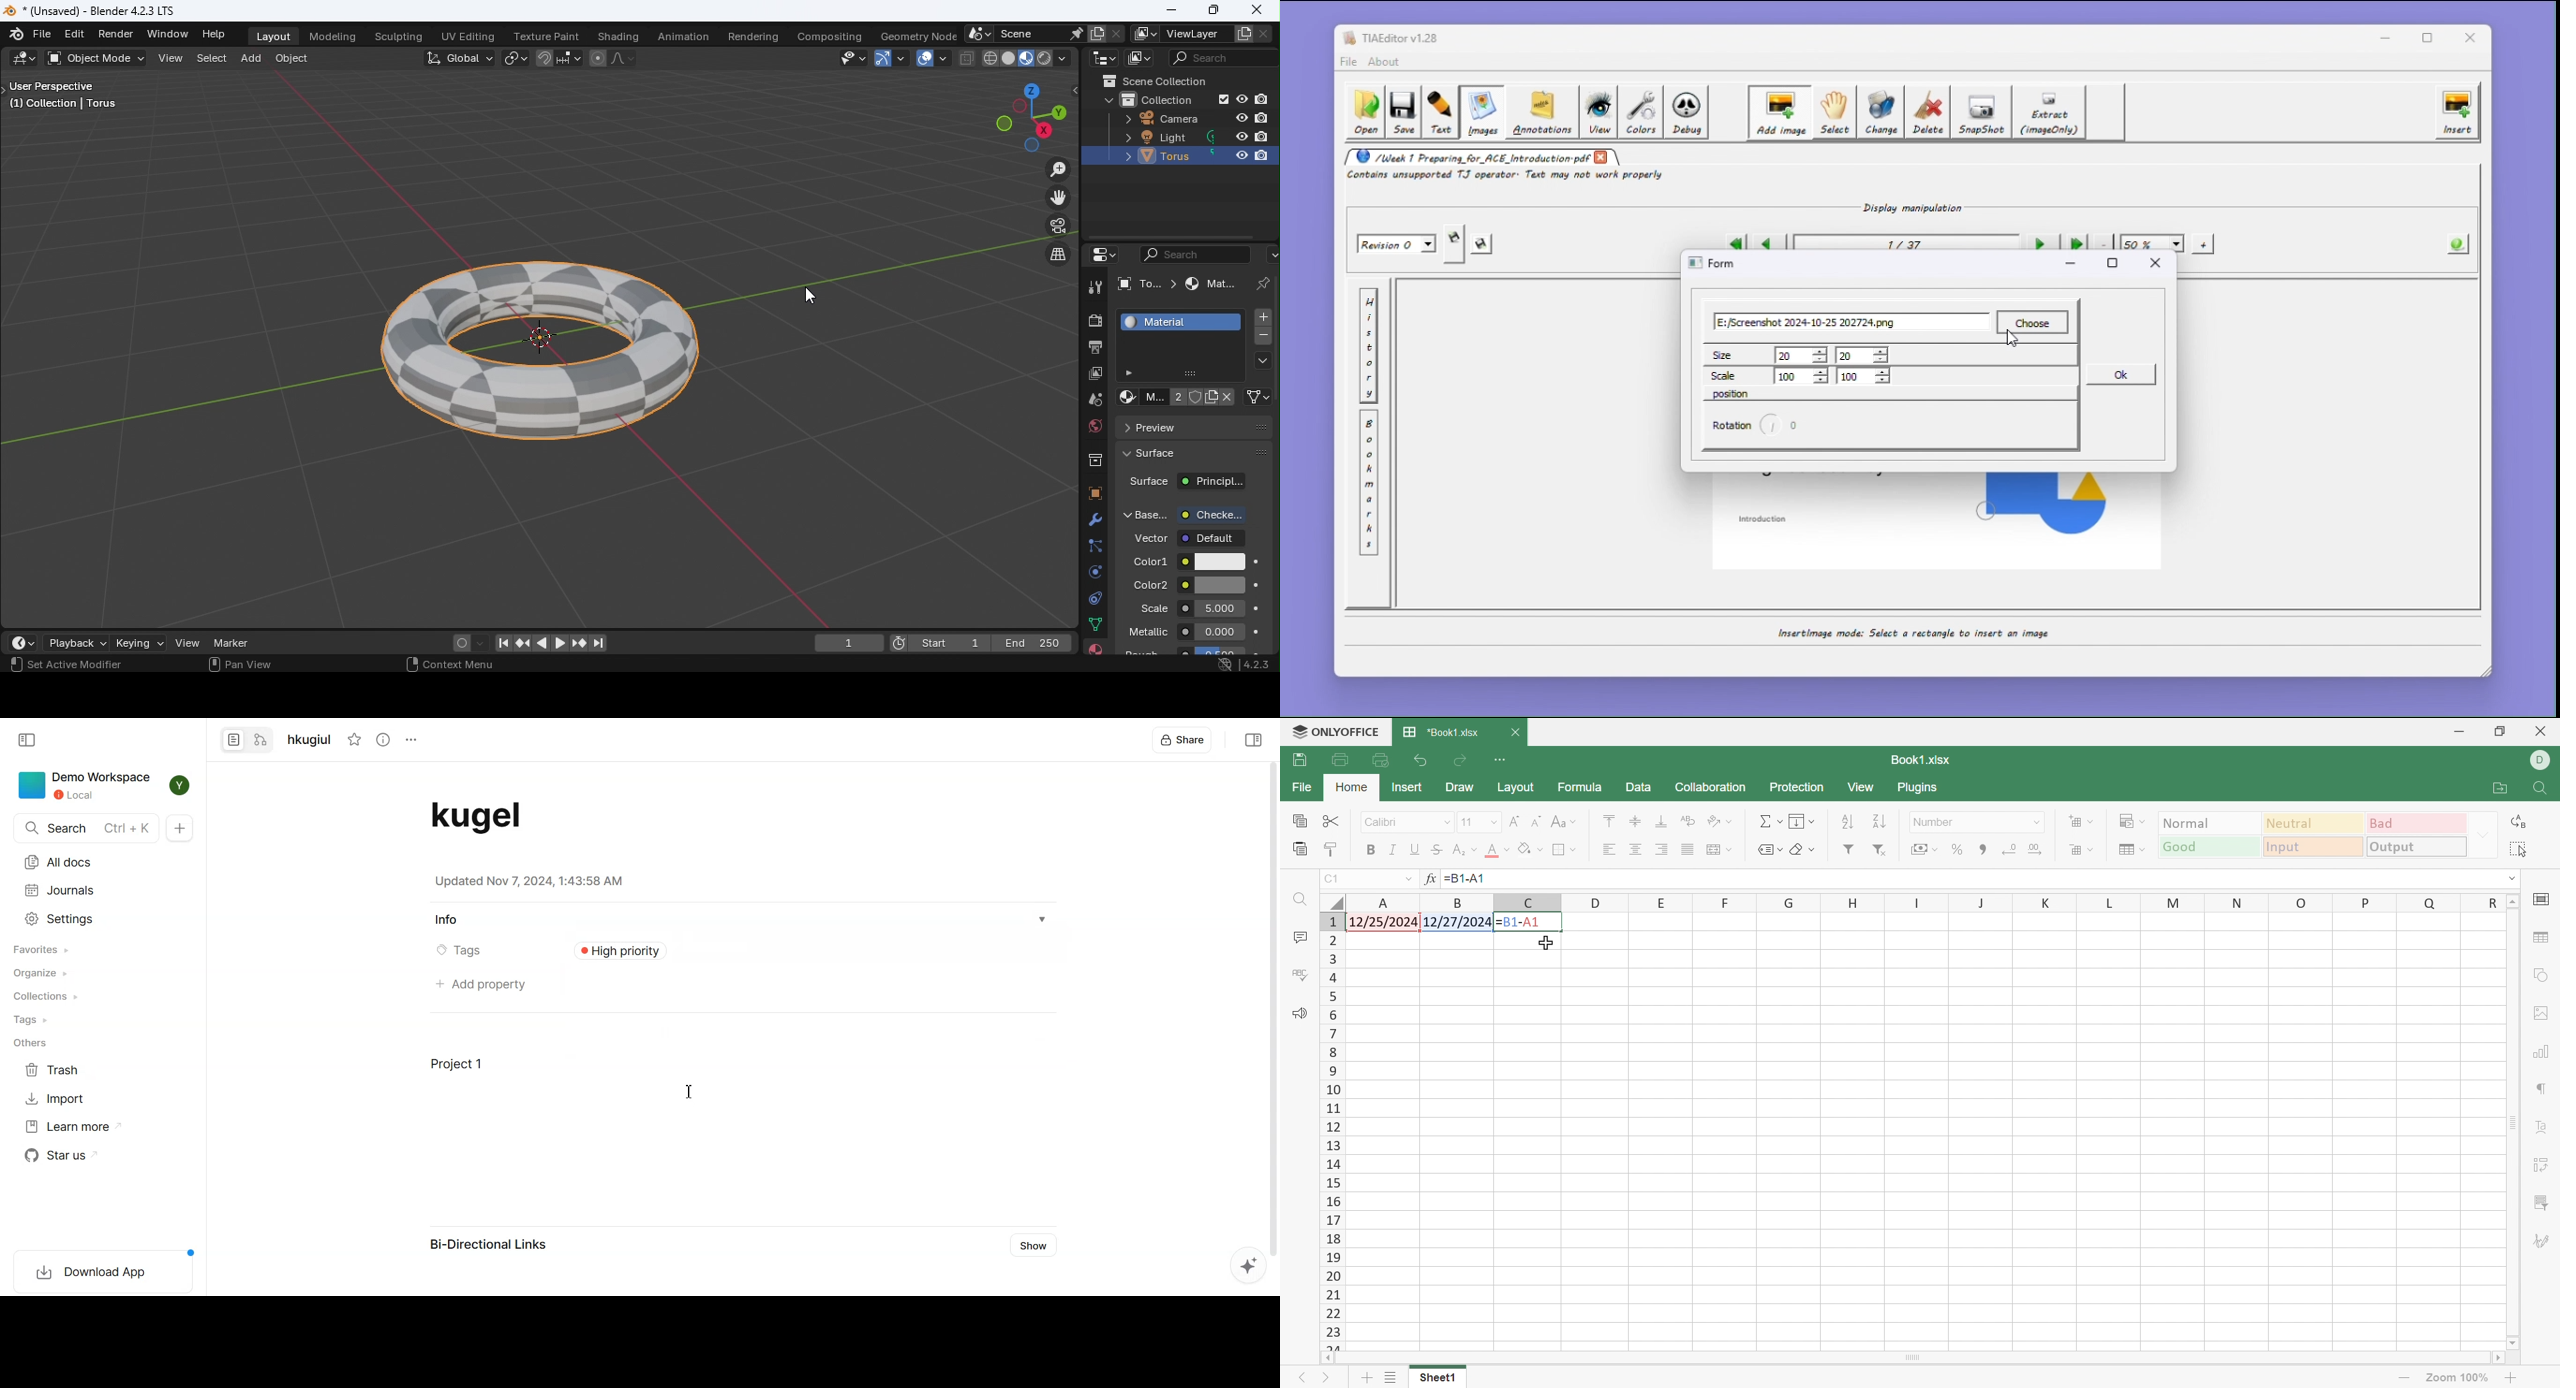 This screenshot has width=2576, height=1400. I want to click on File, so click(42, 34).